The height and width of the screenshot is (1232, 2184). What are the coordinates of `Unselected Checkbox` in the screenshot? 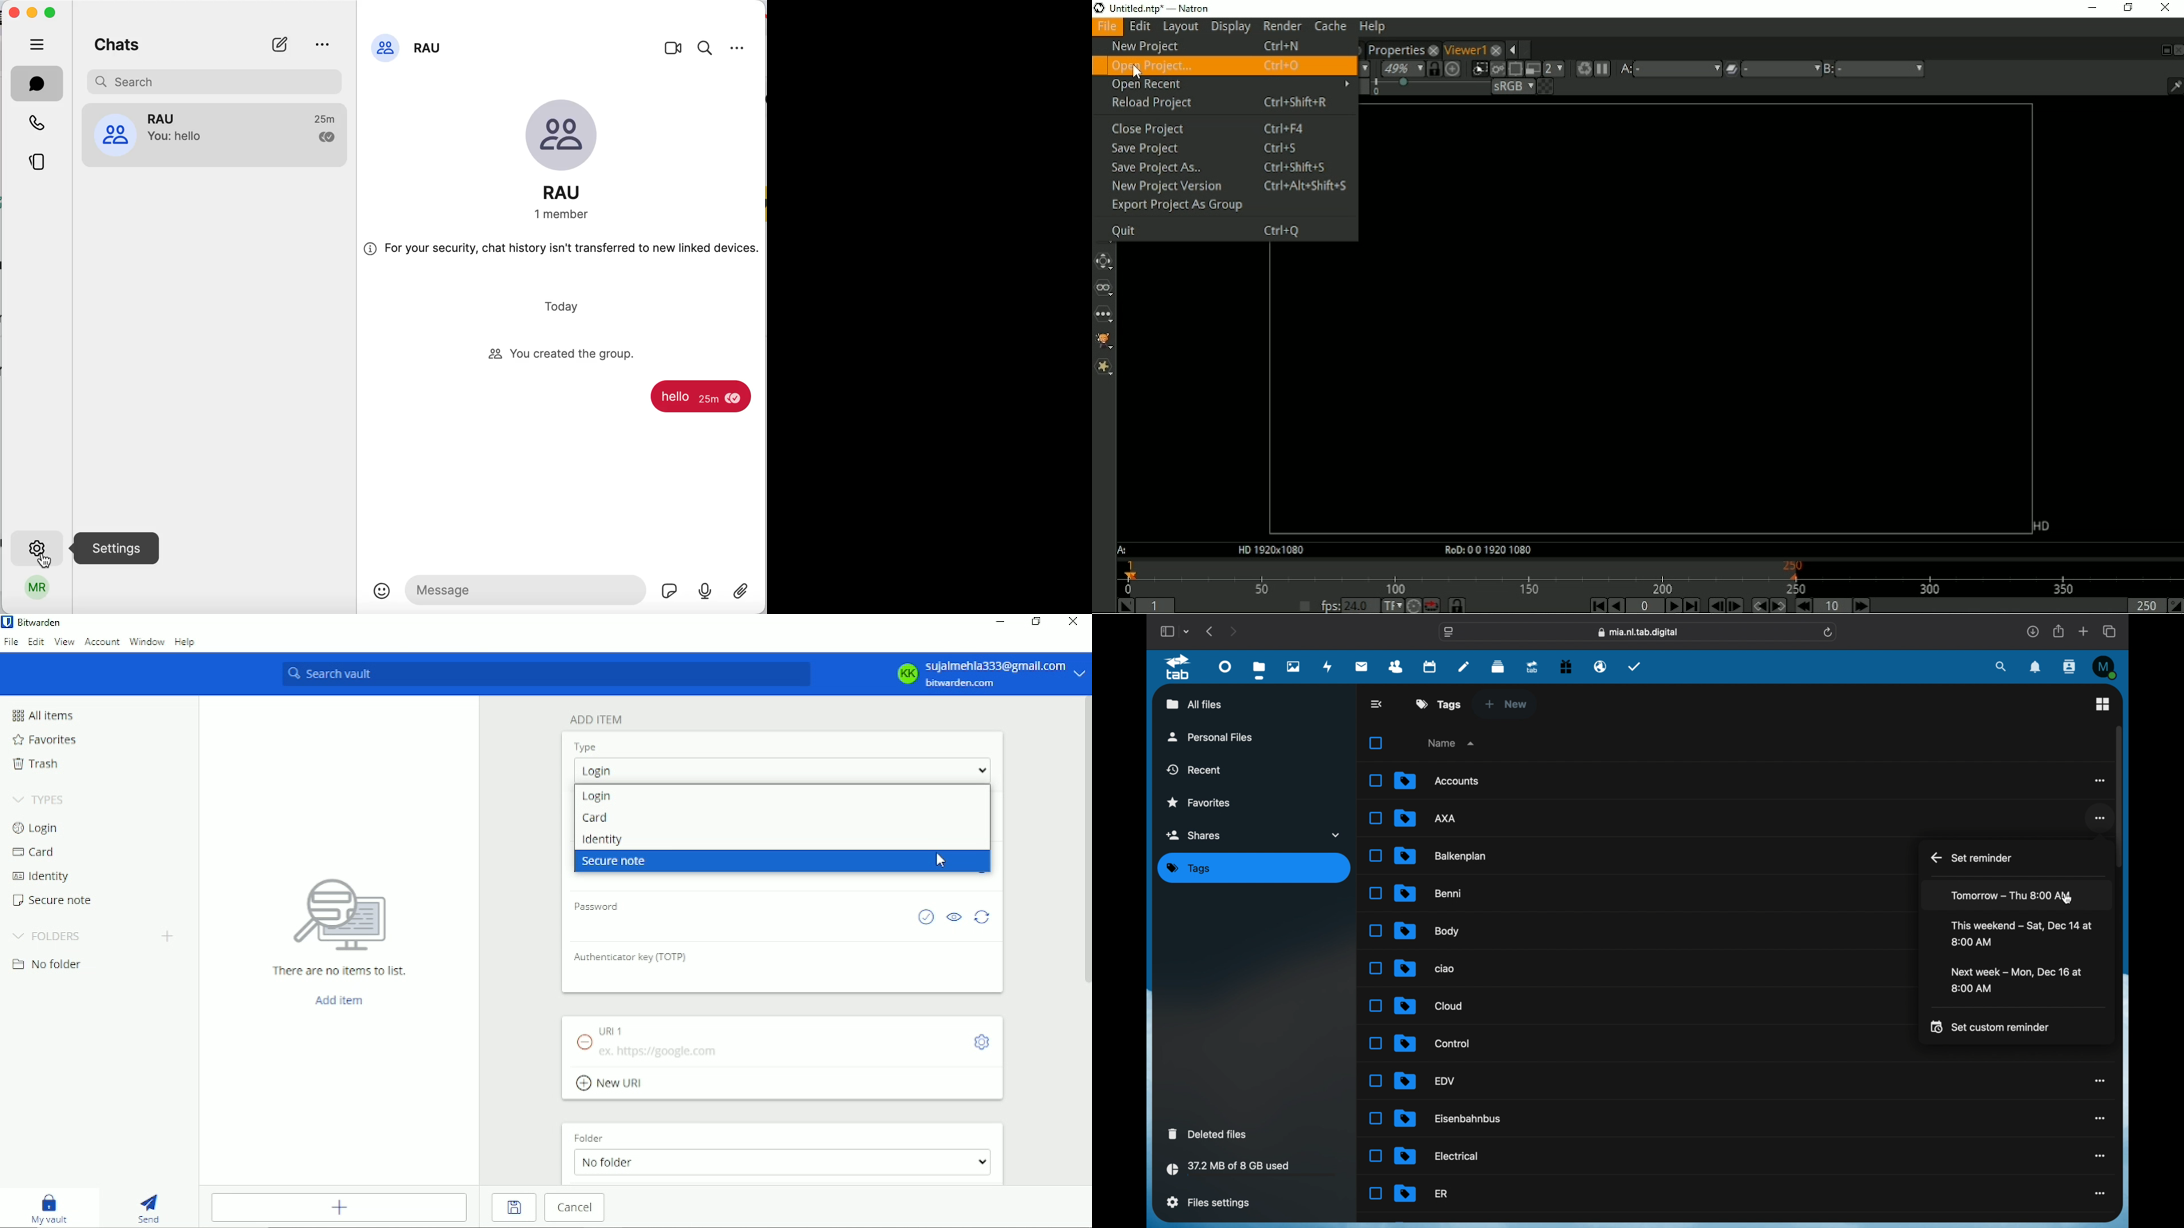 It's located at (1375, 819).